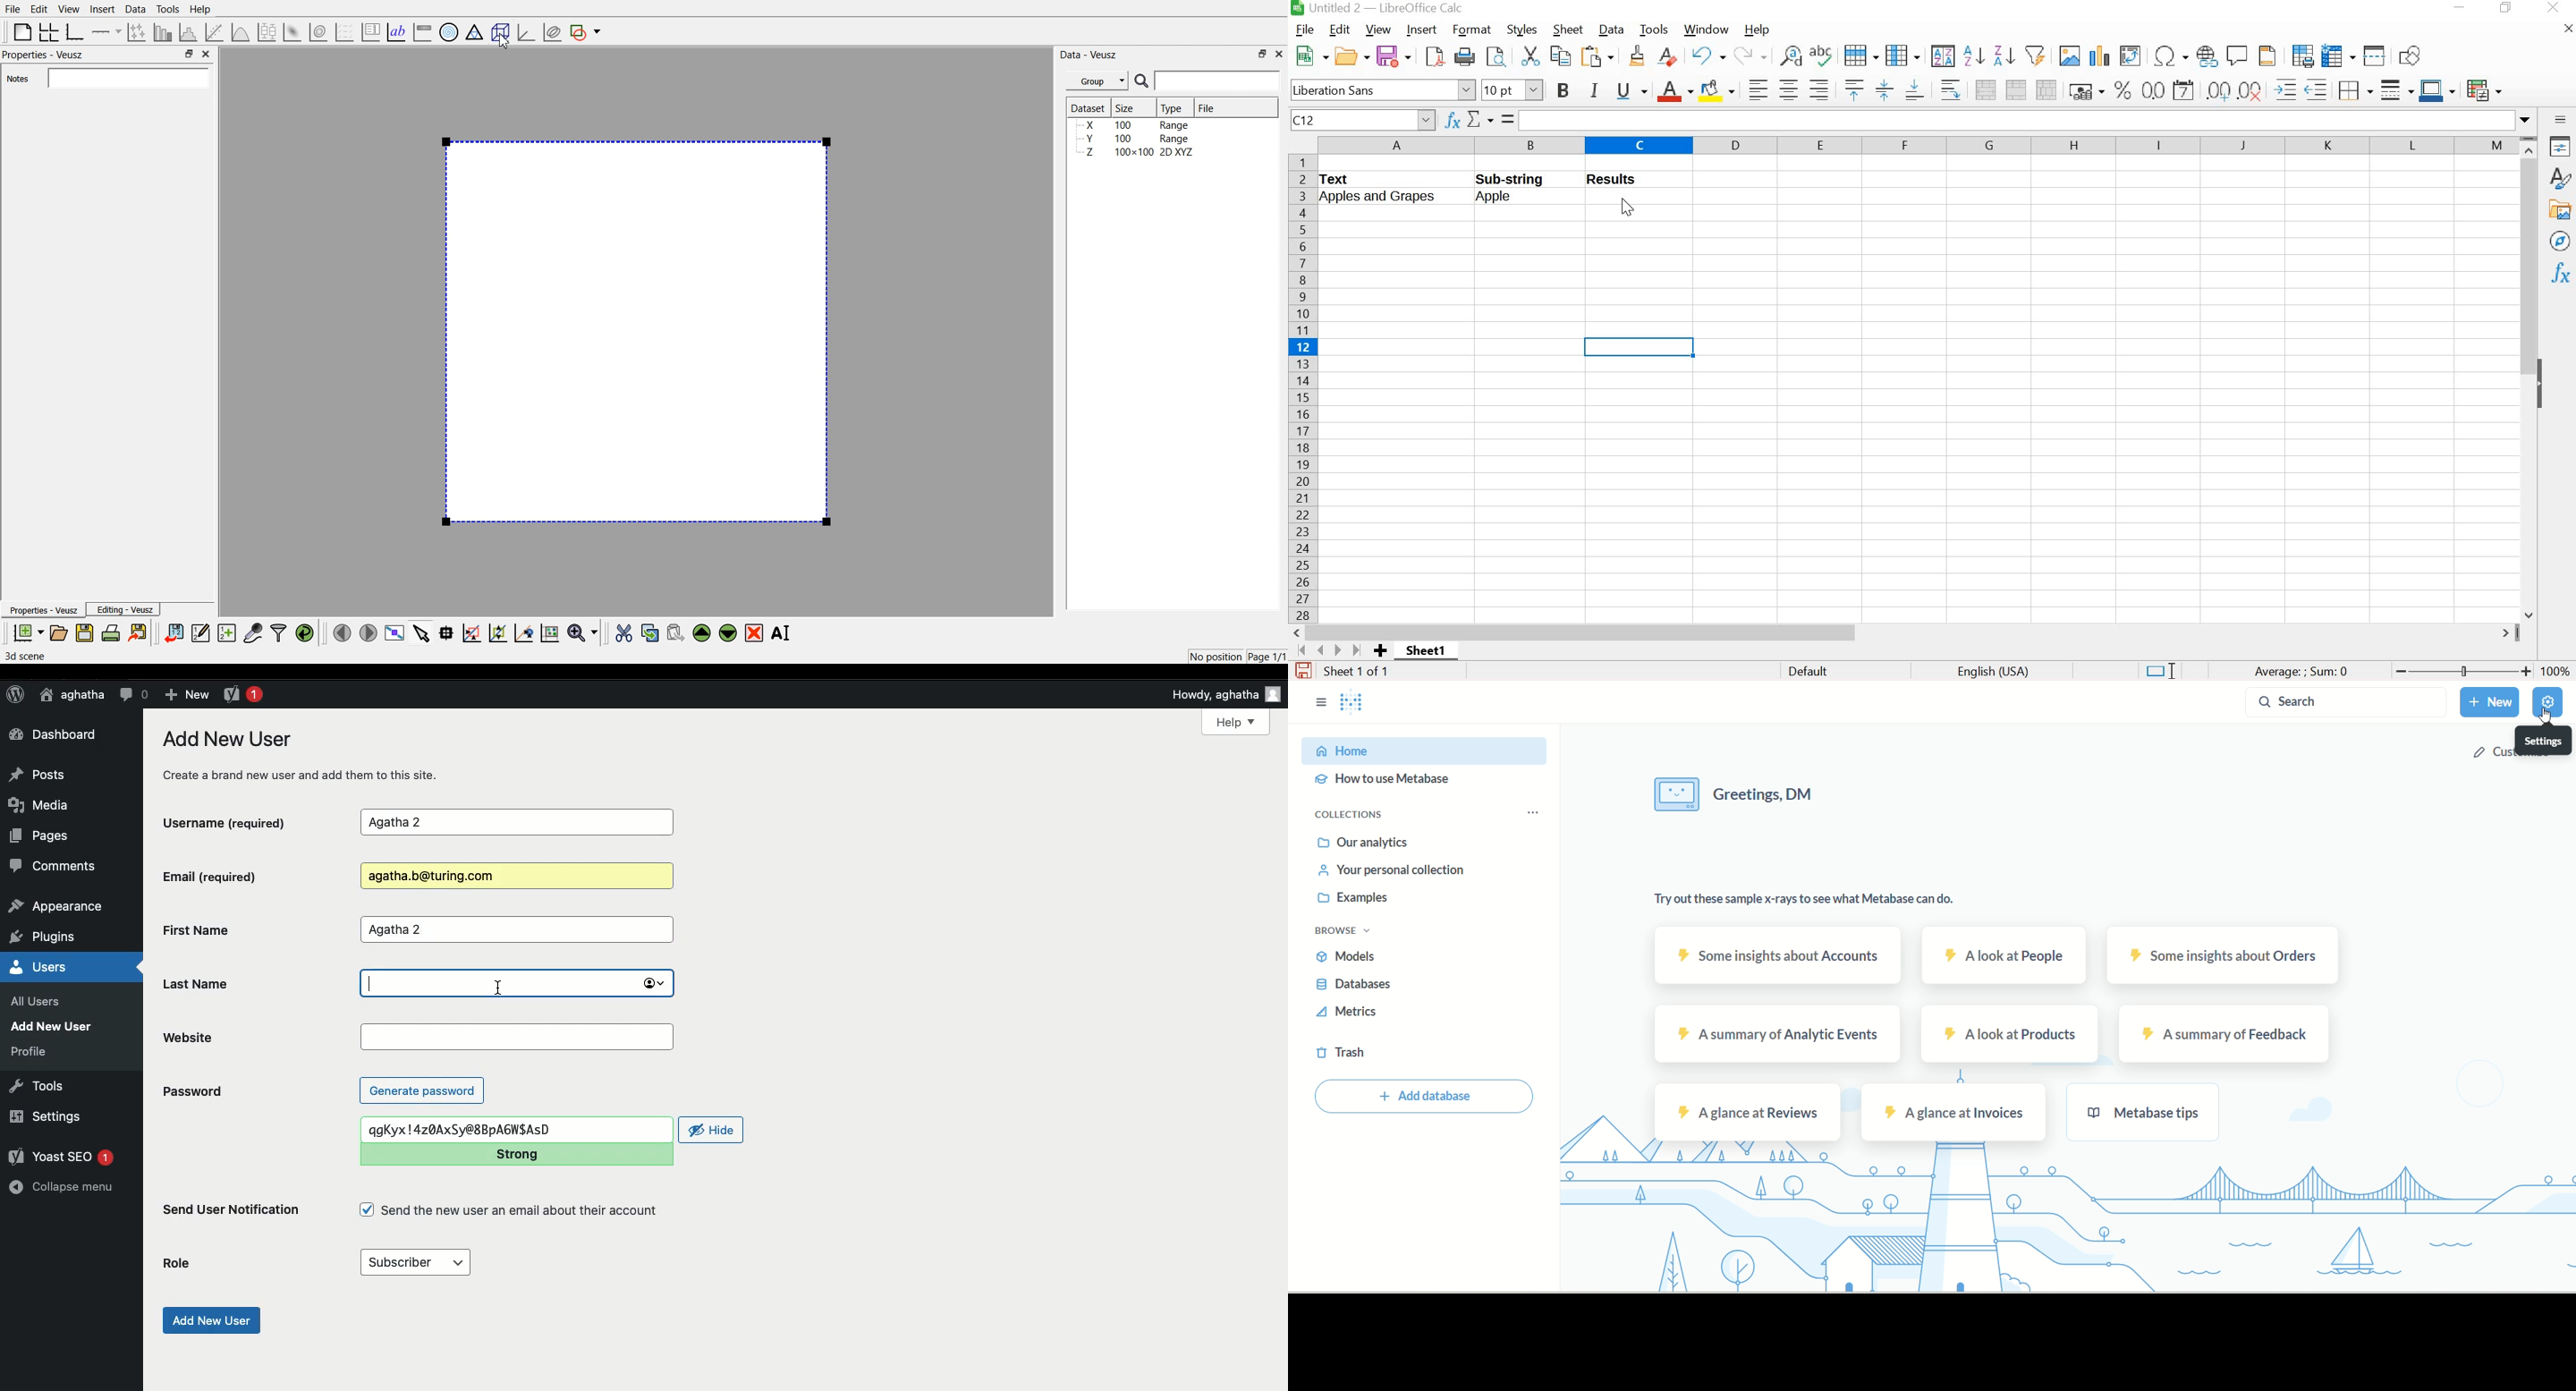 The height and width of the screenshot is (1400, 2576). Describe the element at coordinates (637, 331) in the screenshot. I see `Preview window` at that location.